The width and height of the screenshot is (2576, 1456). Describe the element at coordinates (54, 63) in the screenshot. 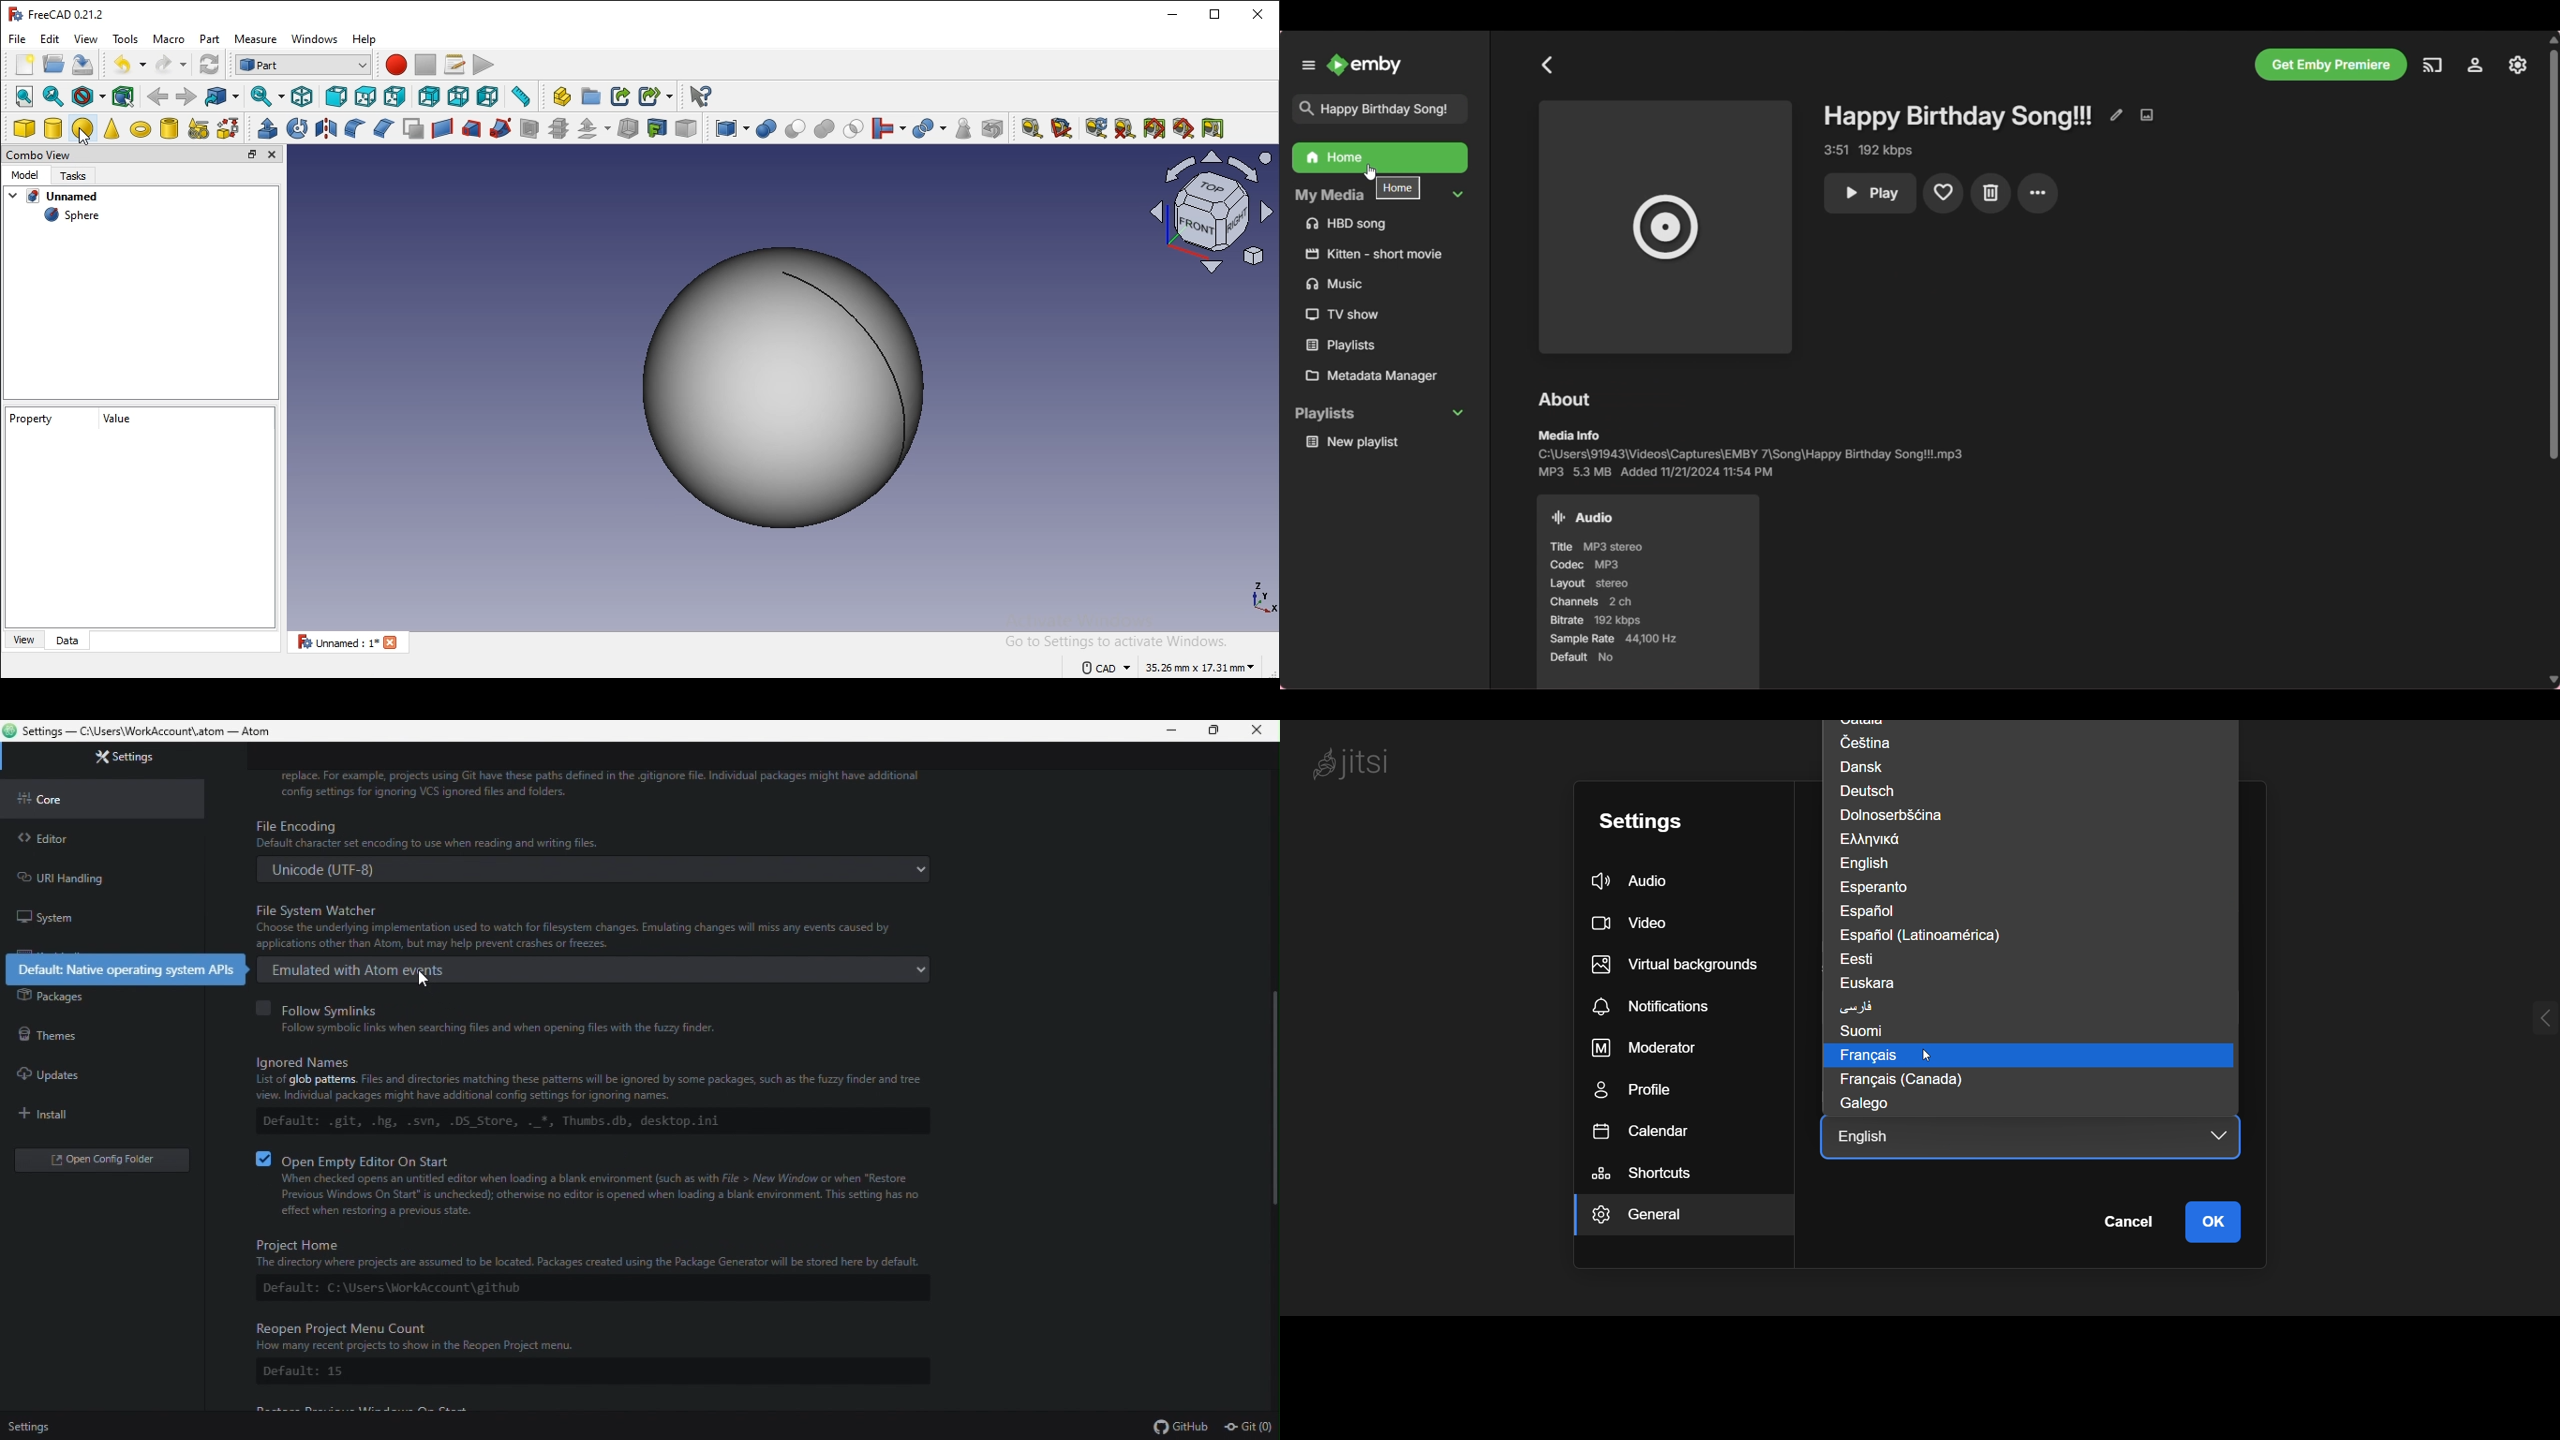

I see `save` at that location.